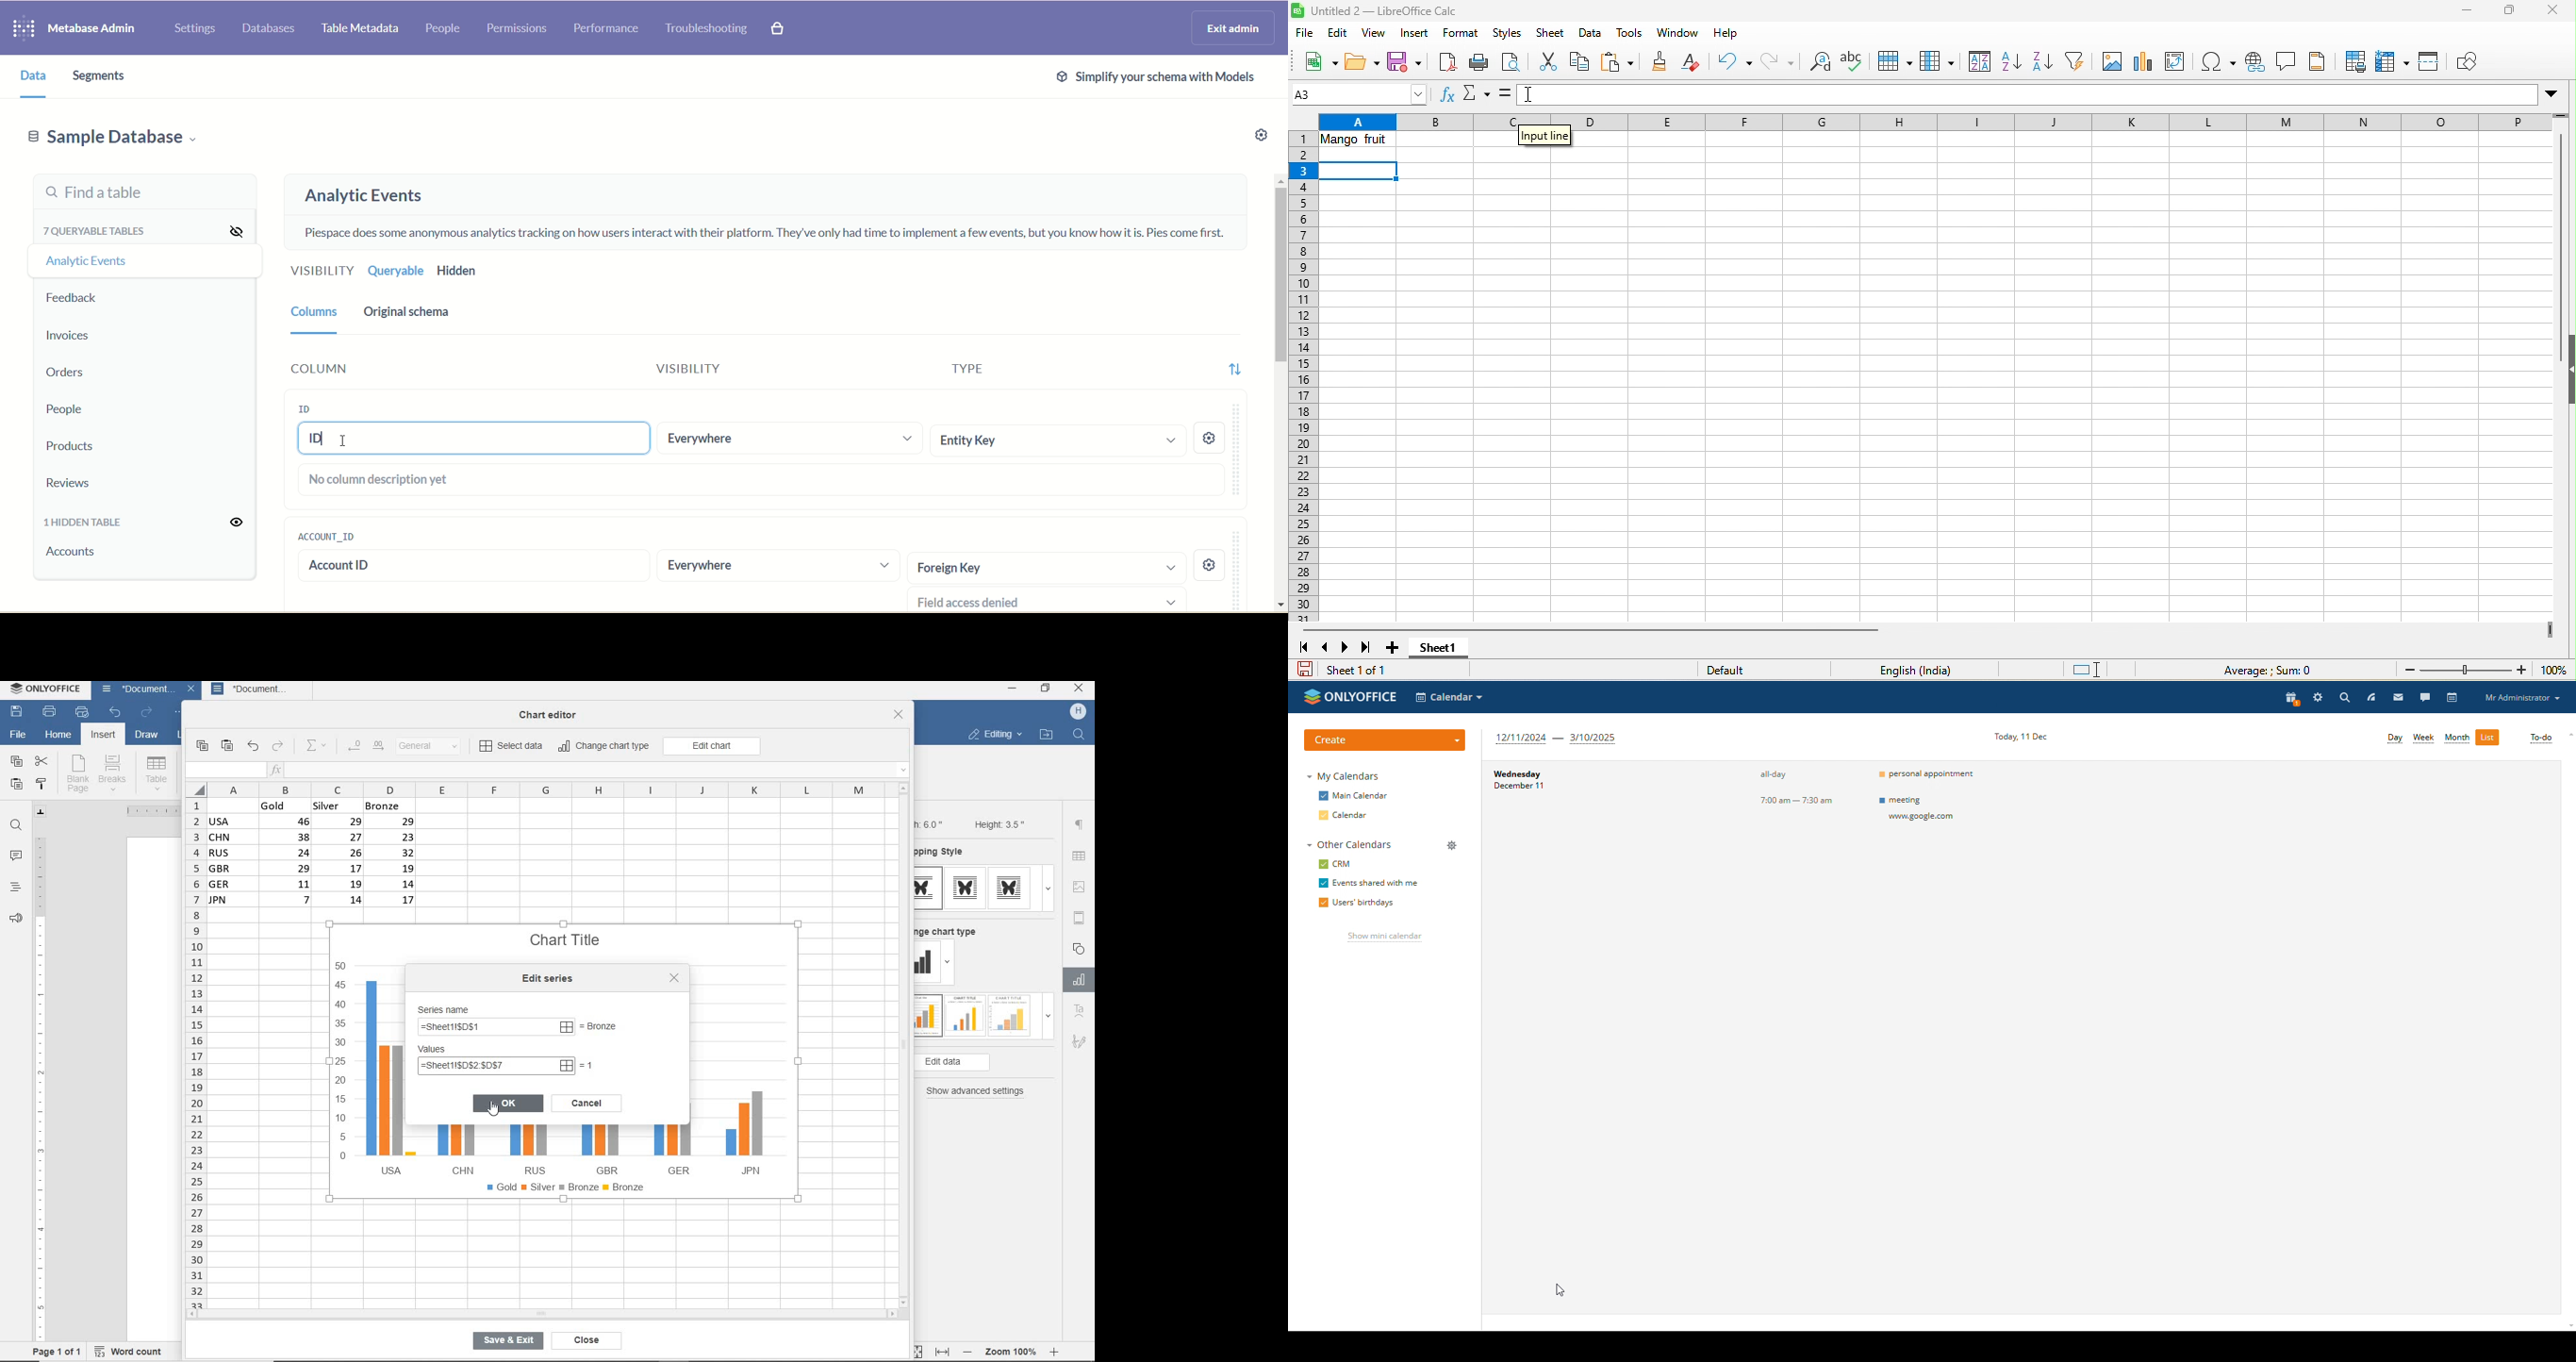 This screenshot has width=2576, height=1372. I want to click on edit chart, so click(712, 746).